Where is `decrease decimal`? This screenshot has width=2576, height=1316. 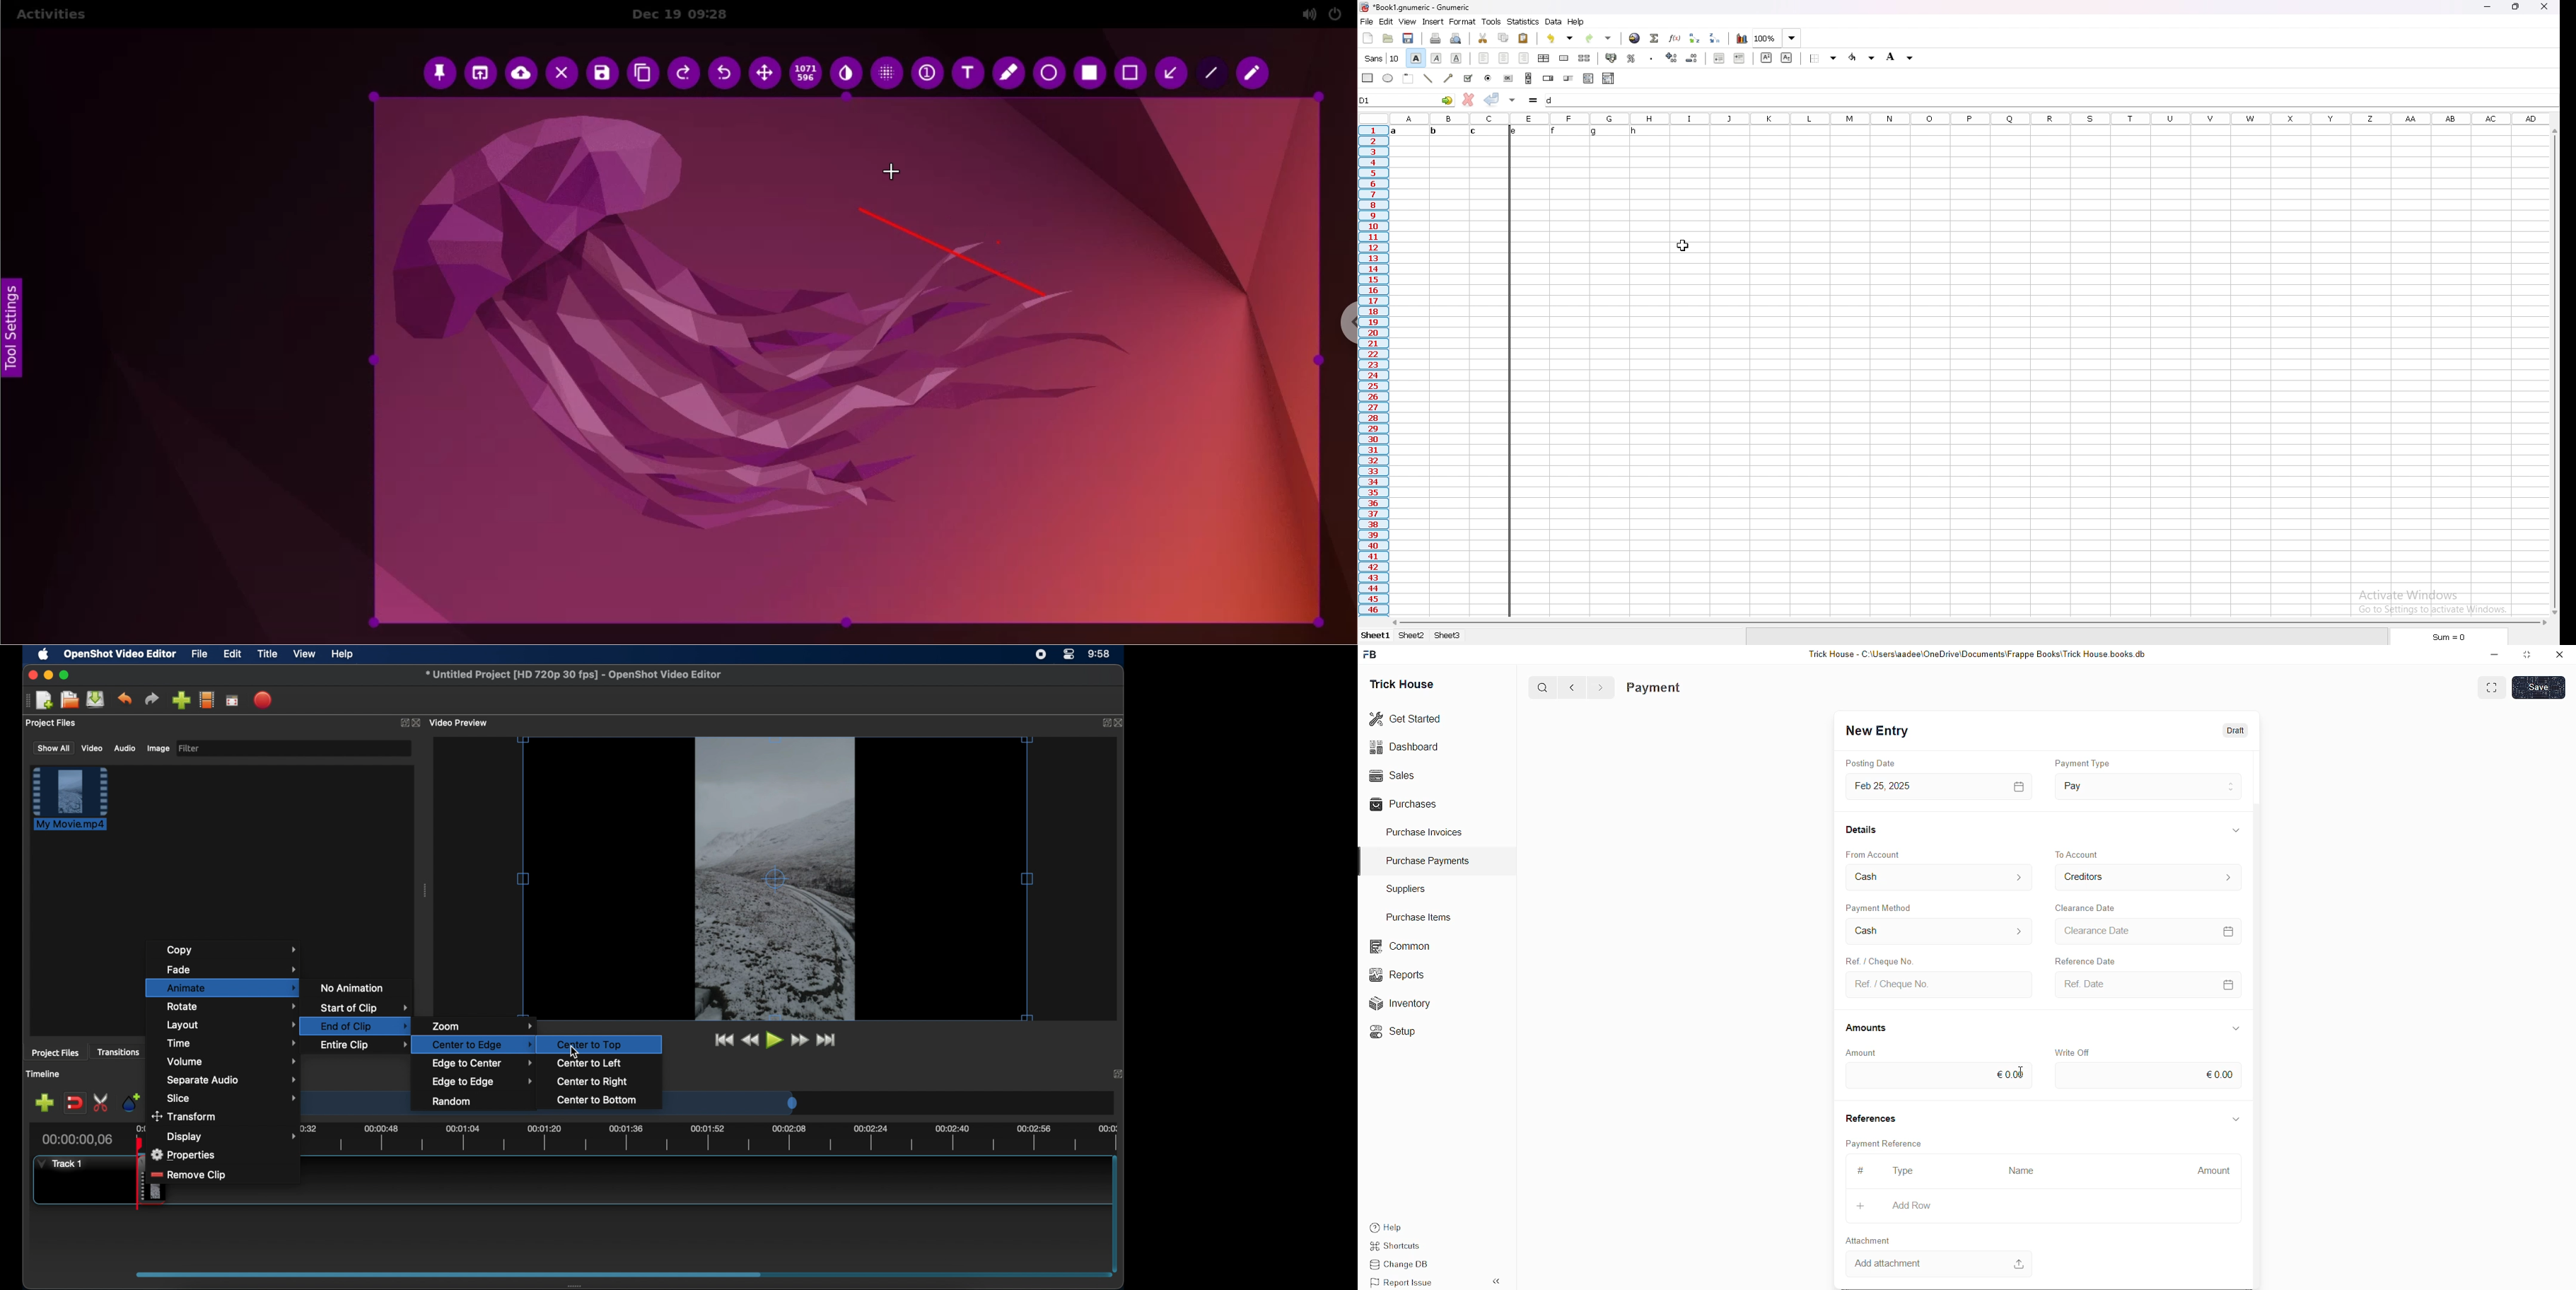
decrease decimal is located at coordinates (1692, 58).